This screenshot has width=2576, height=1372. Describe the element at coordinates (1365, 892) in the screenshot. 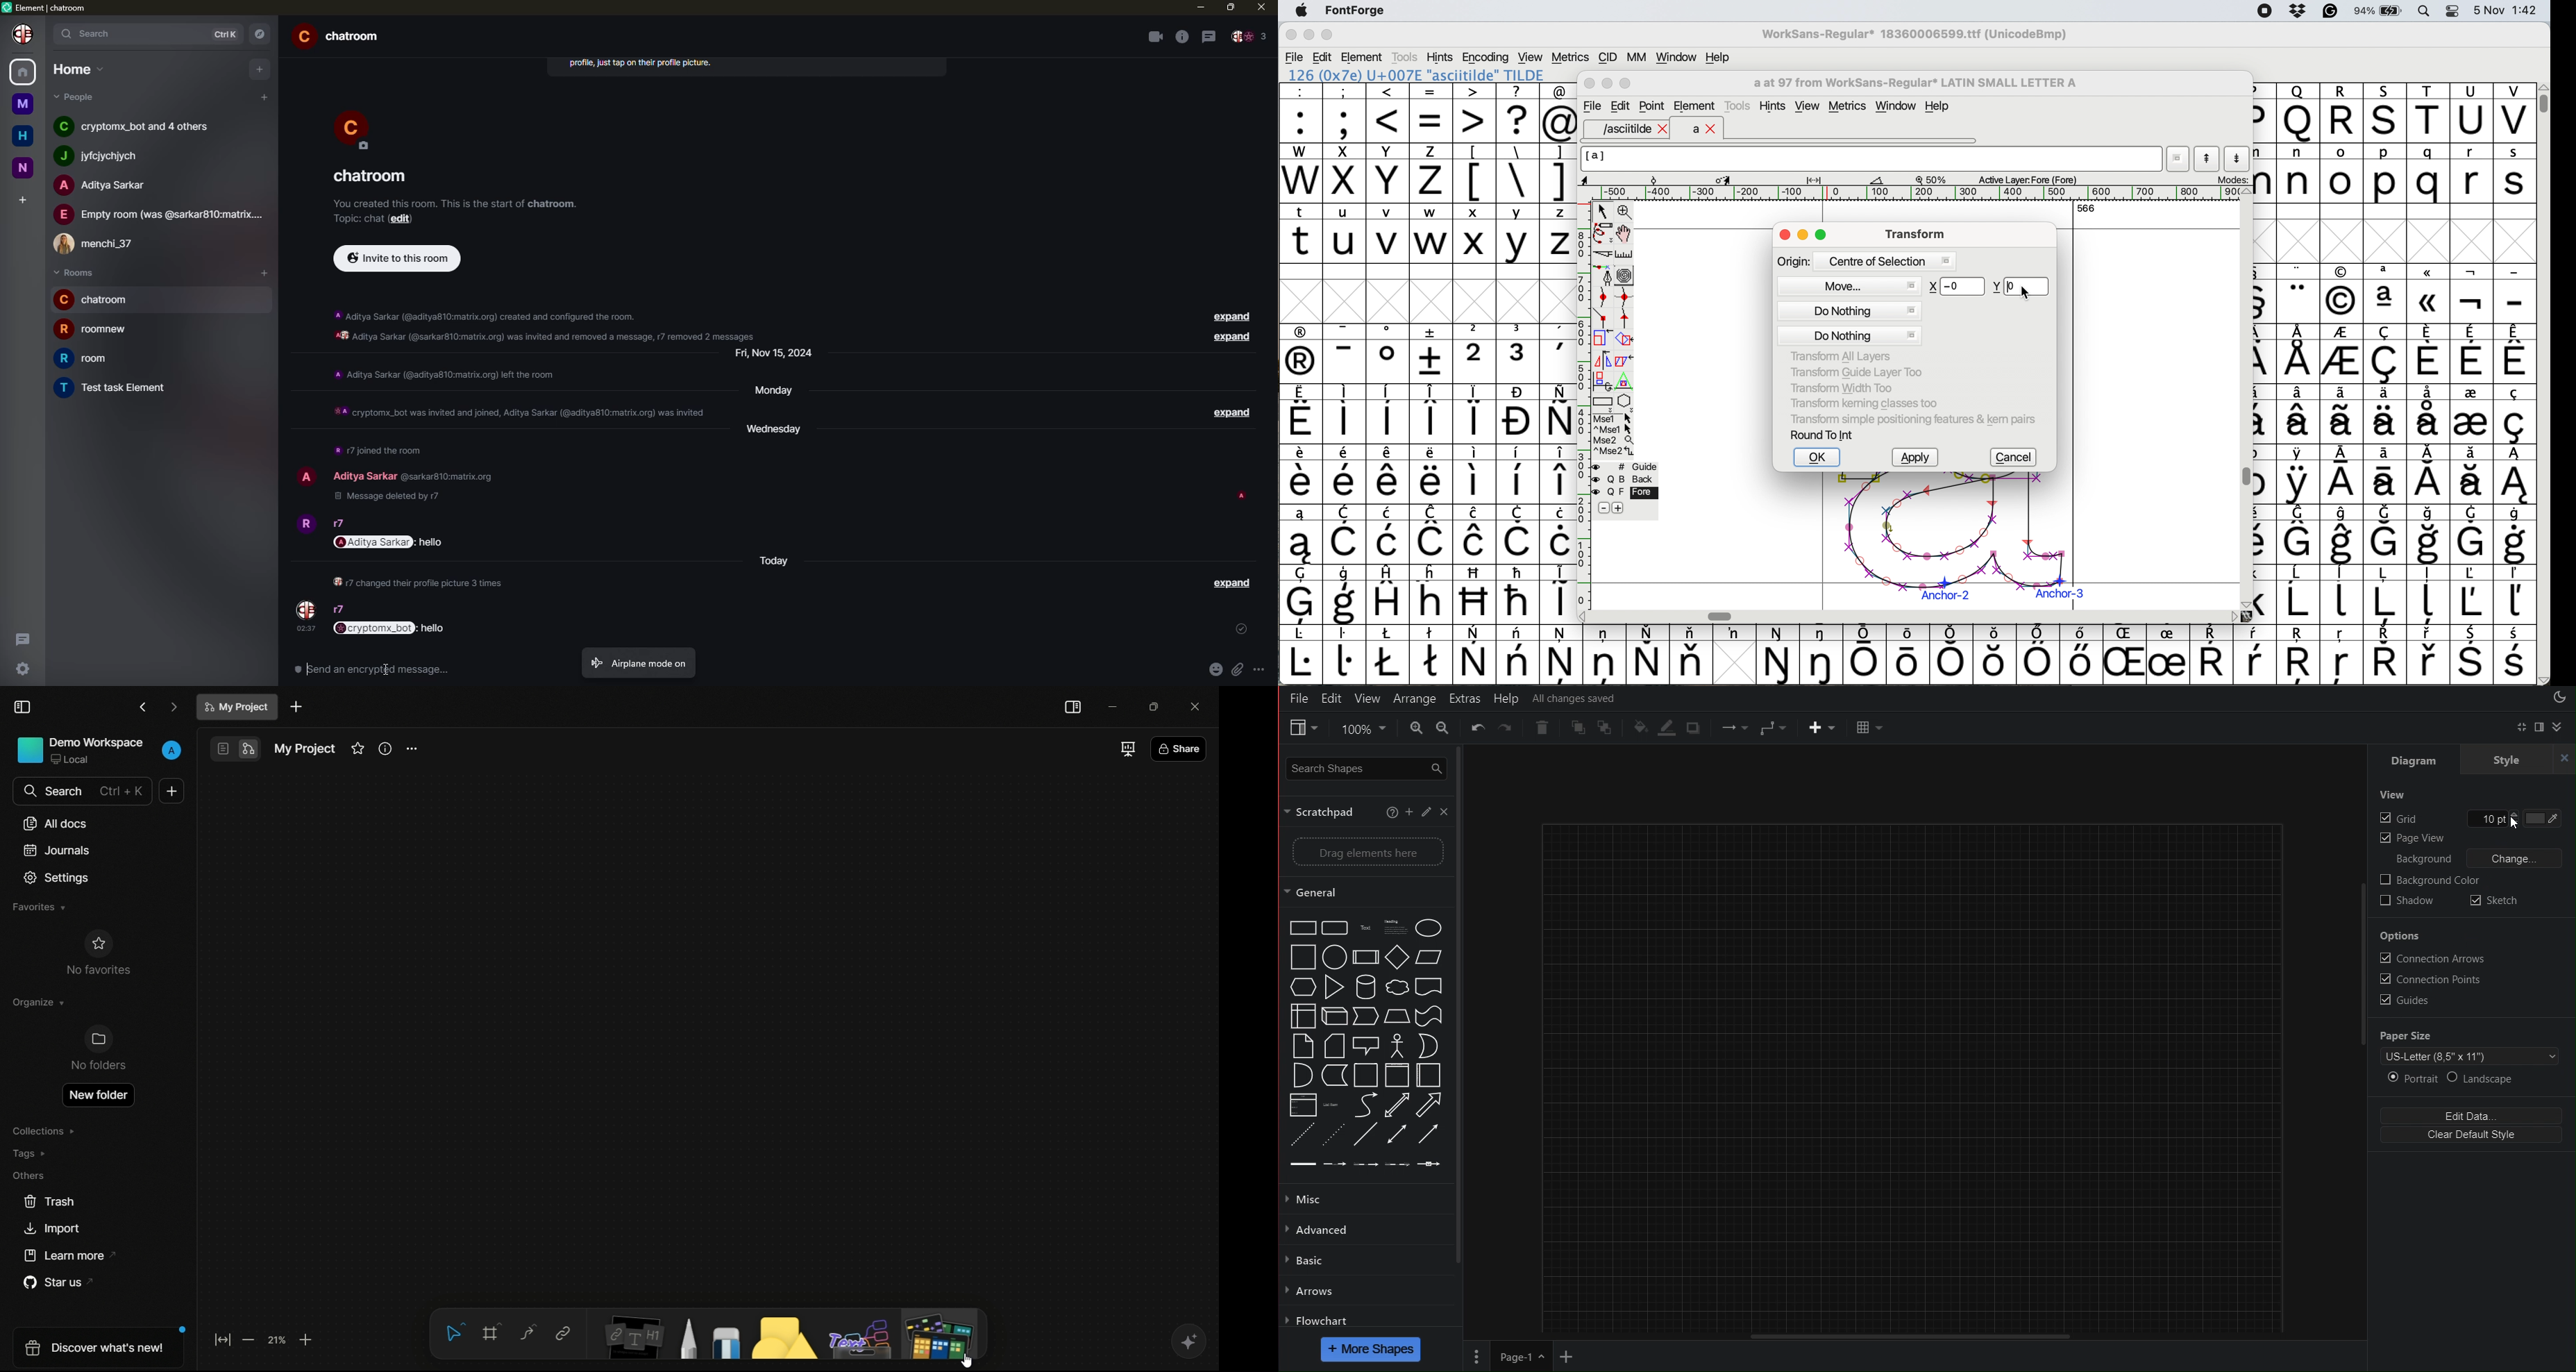

I see `General` at that location.